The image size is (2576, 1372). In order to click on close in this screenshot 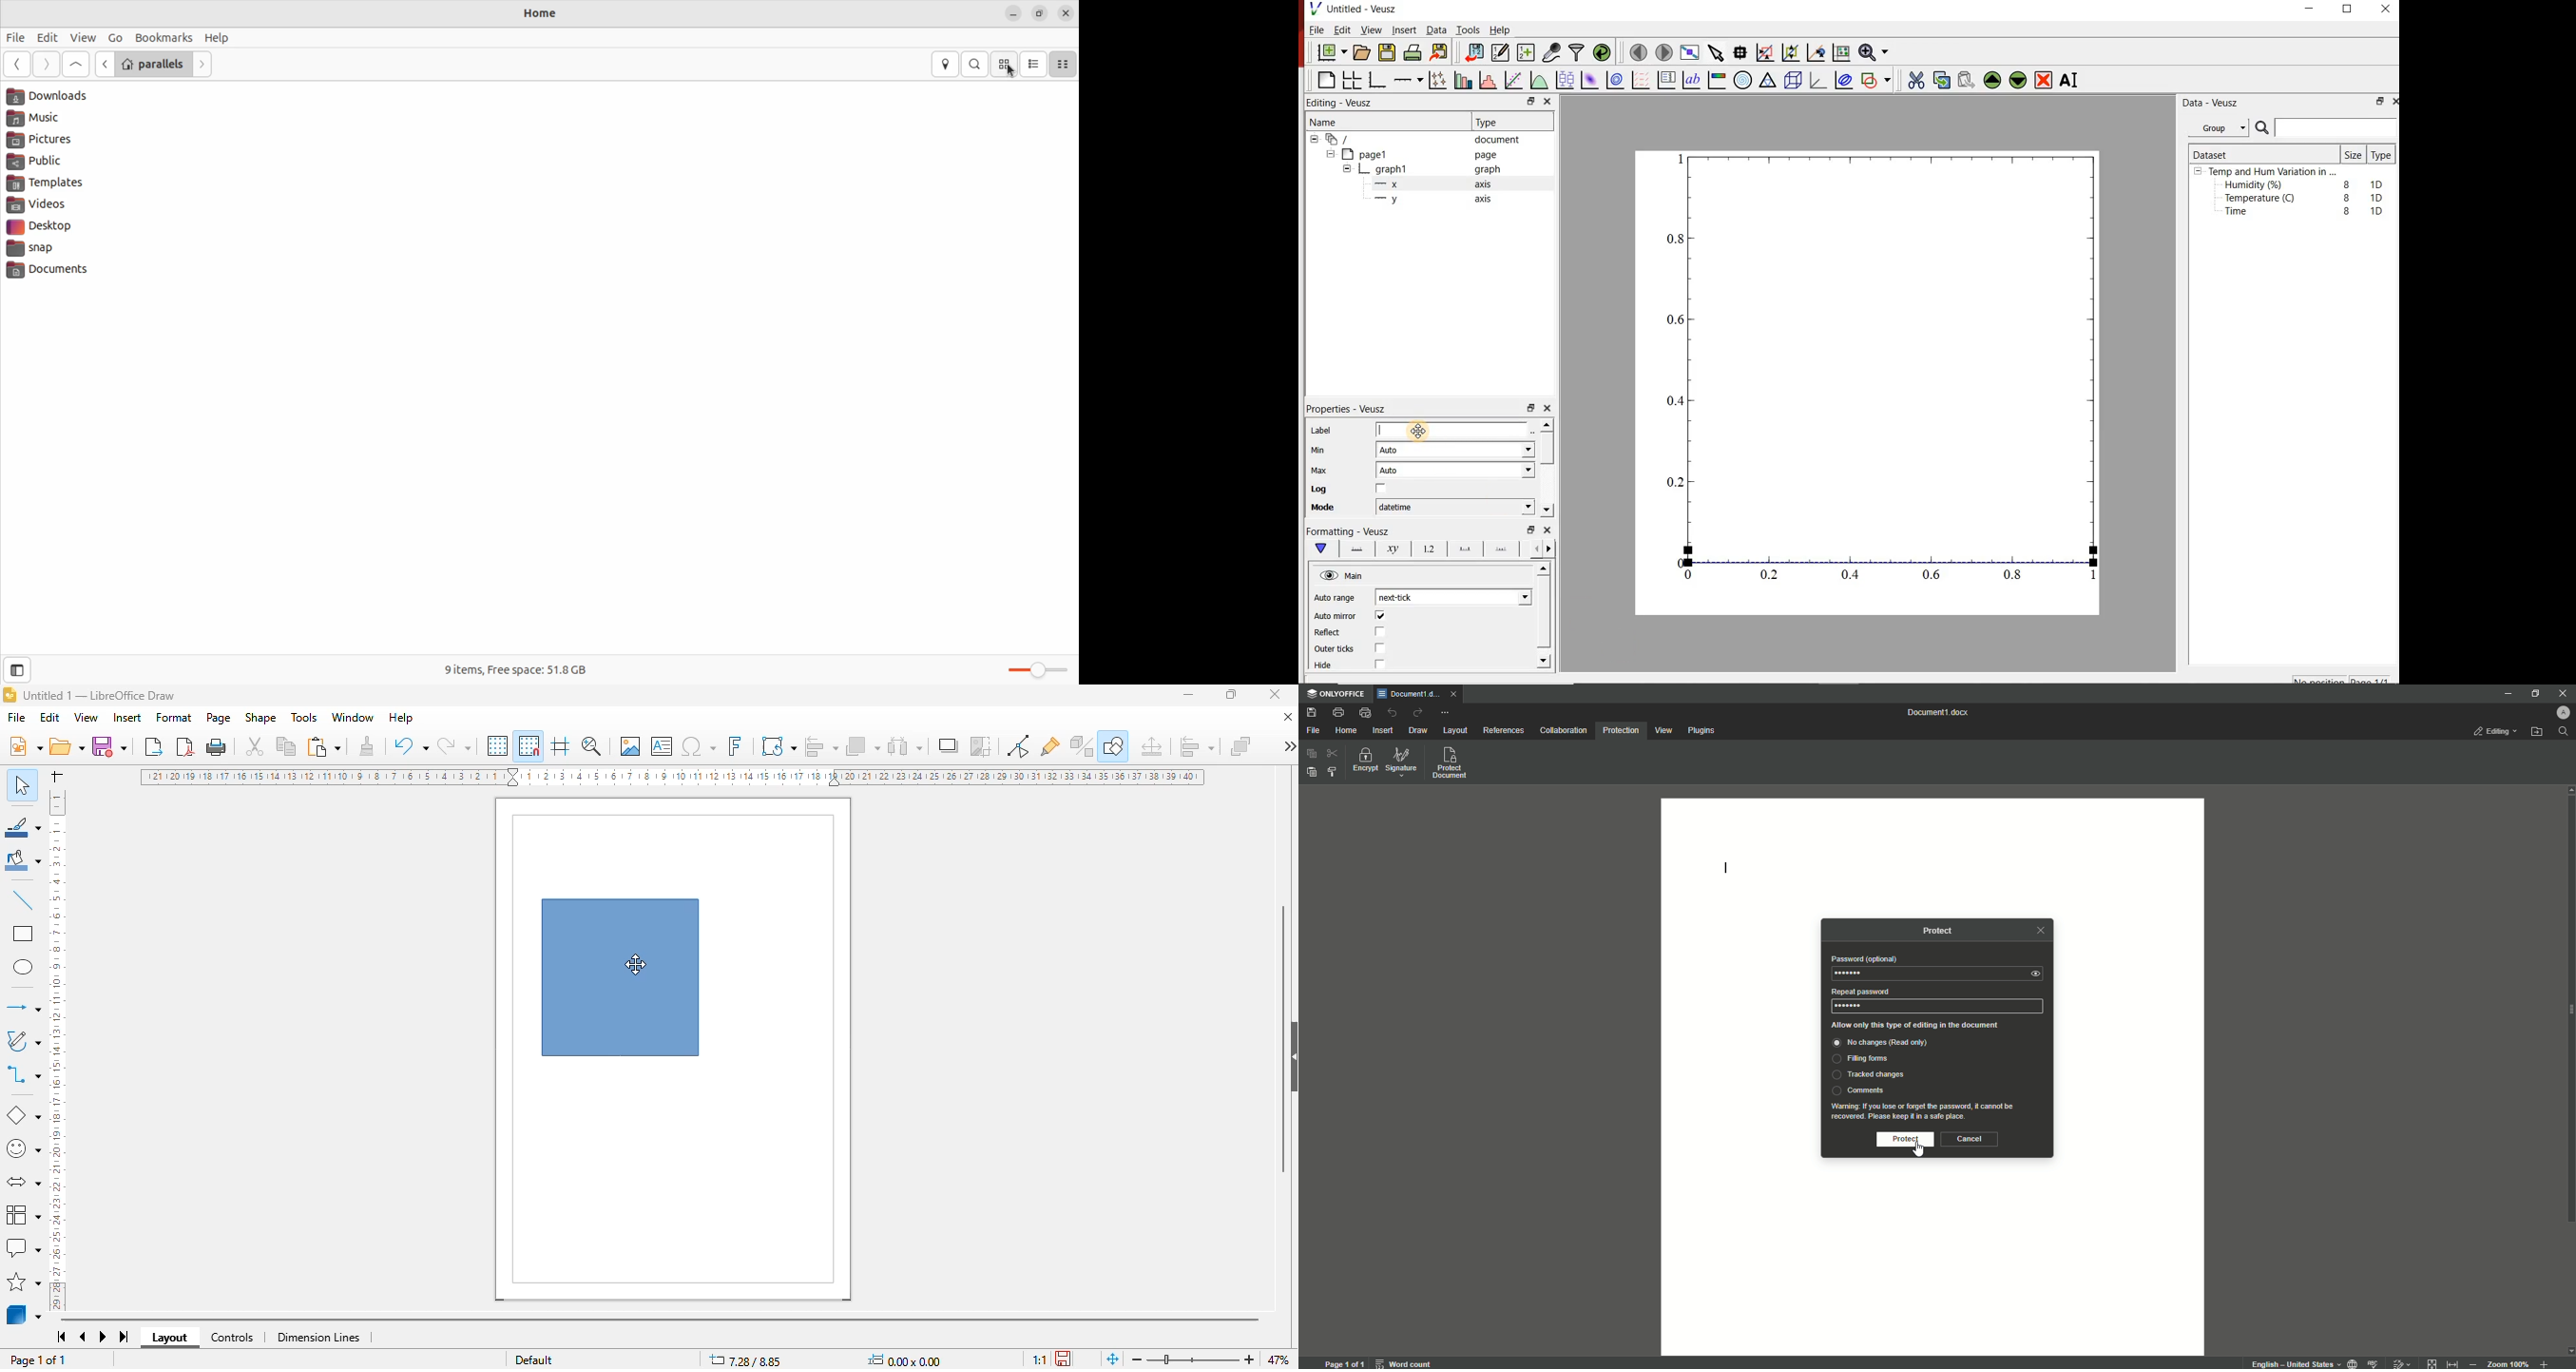, I will do `click(2393, 101)`.